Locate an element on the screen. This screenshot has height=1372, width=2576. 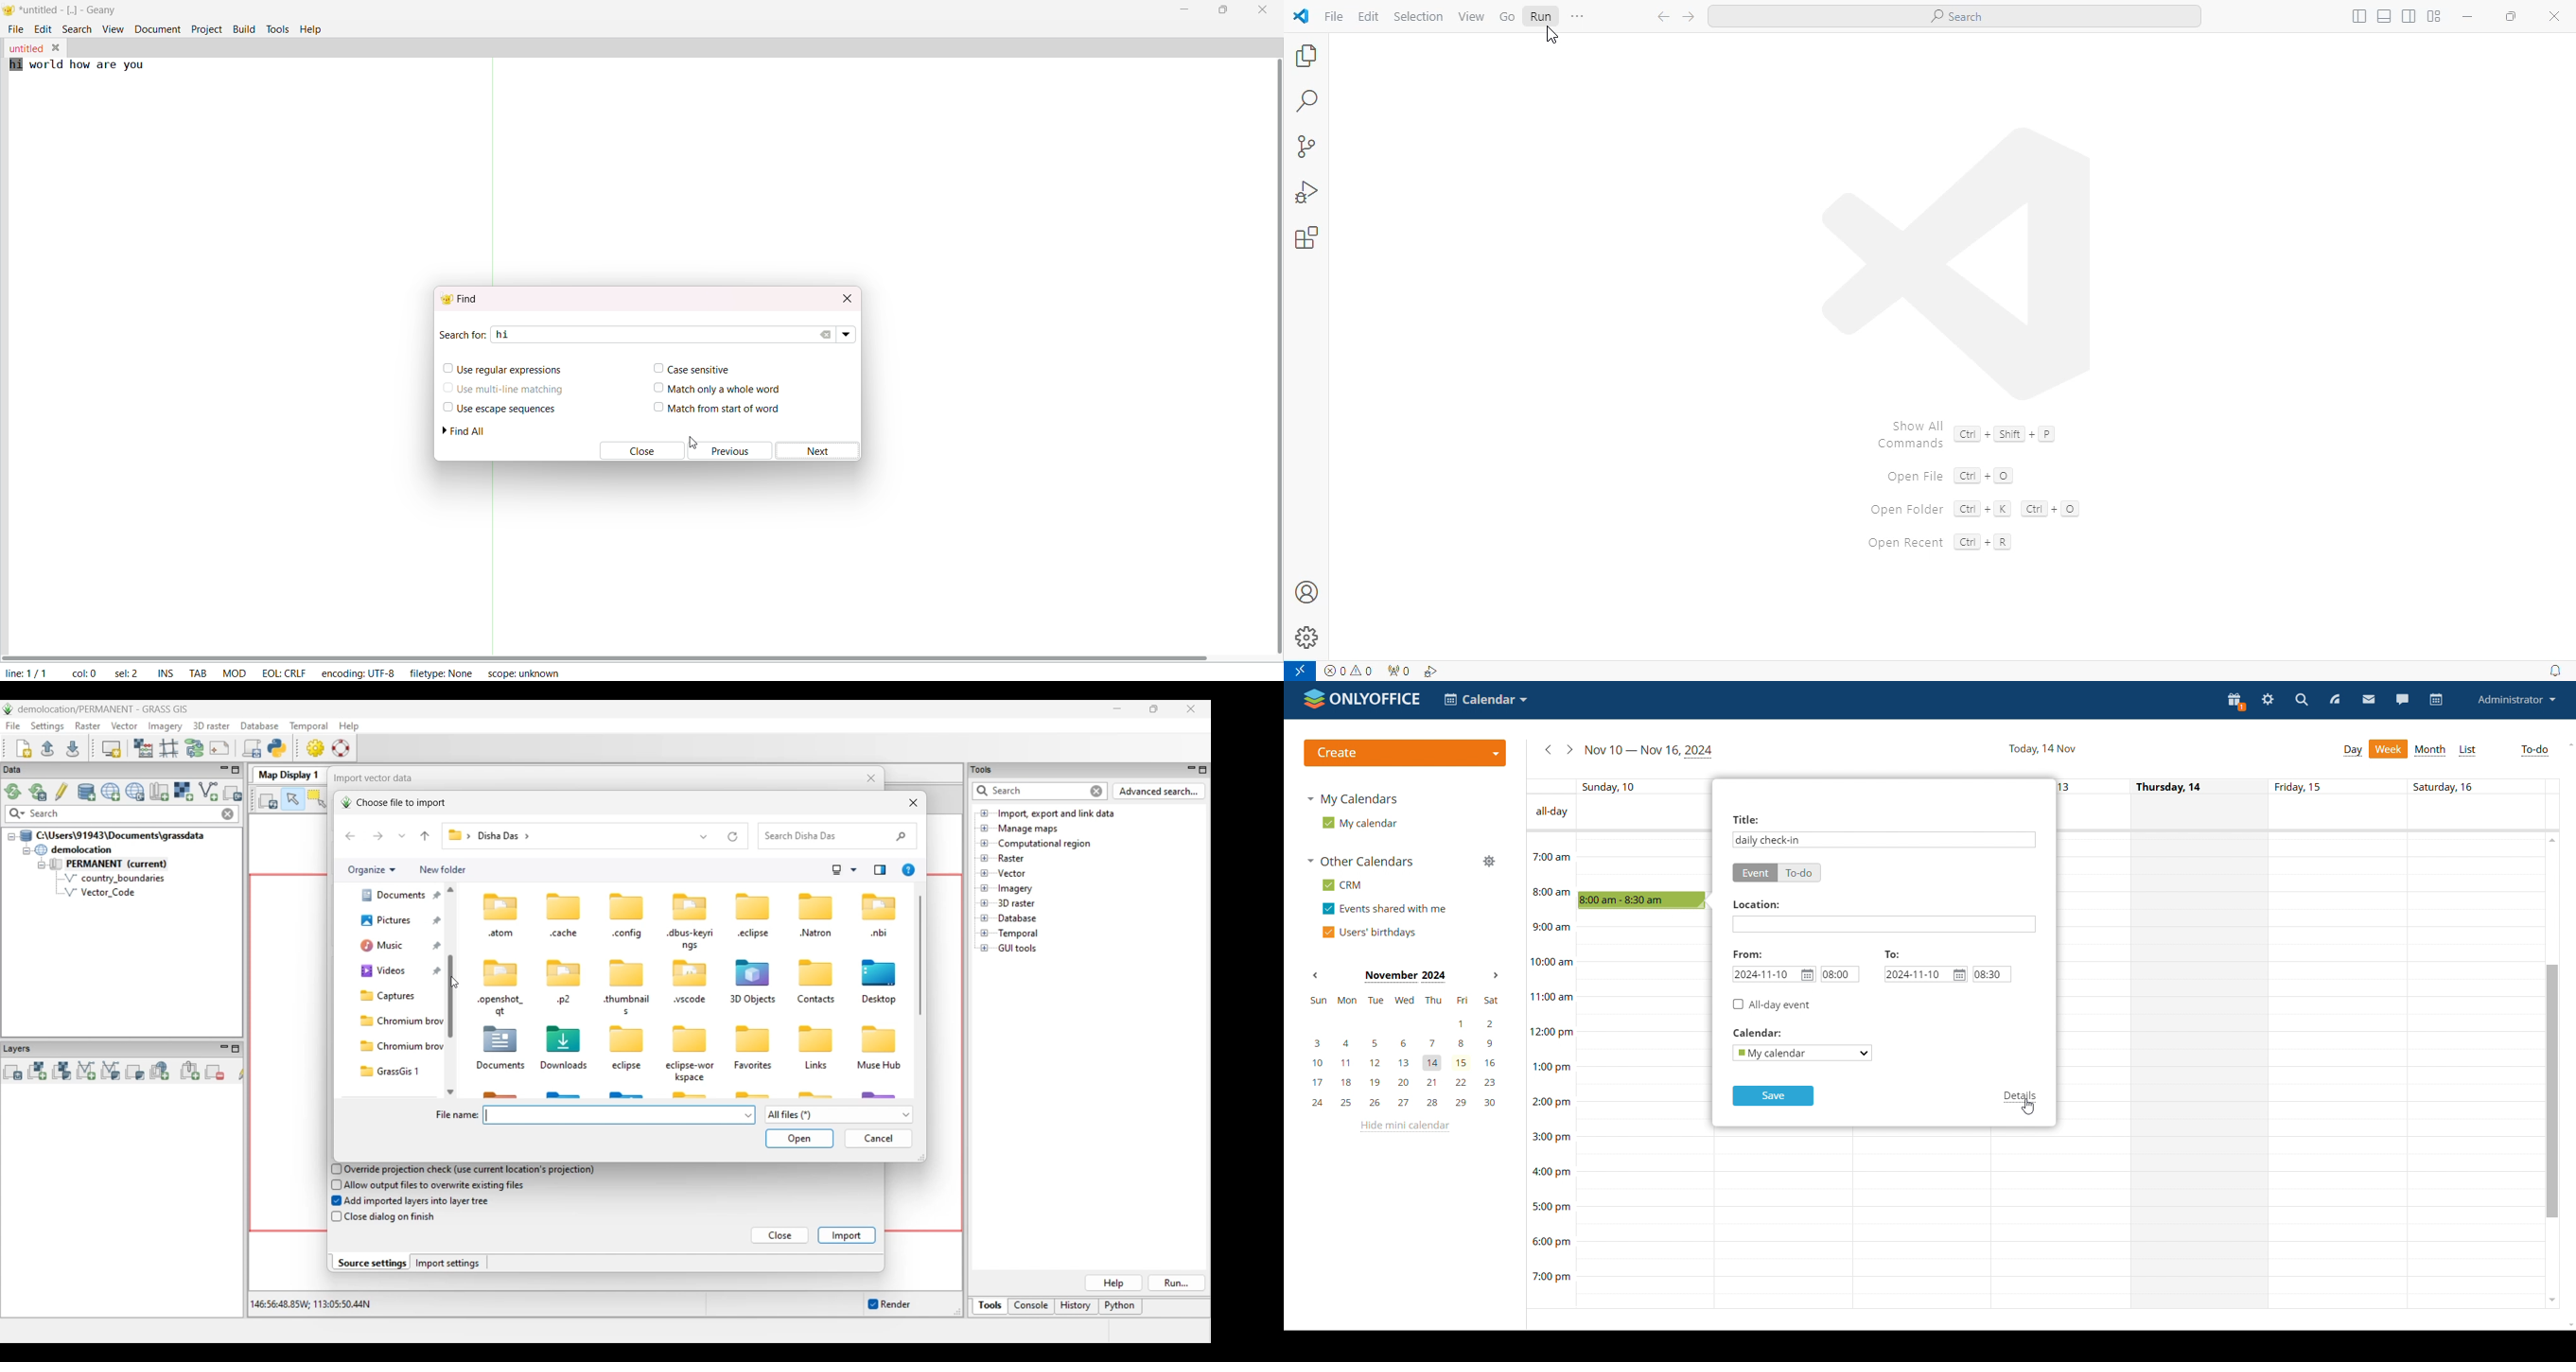
document is located at coordinates (156, 29).